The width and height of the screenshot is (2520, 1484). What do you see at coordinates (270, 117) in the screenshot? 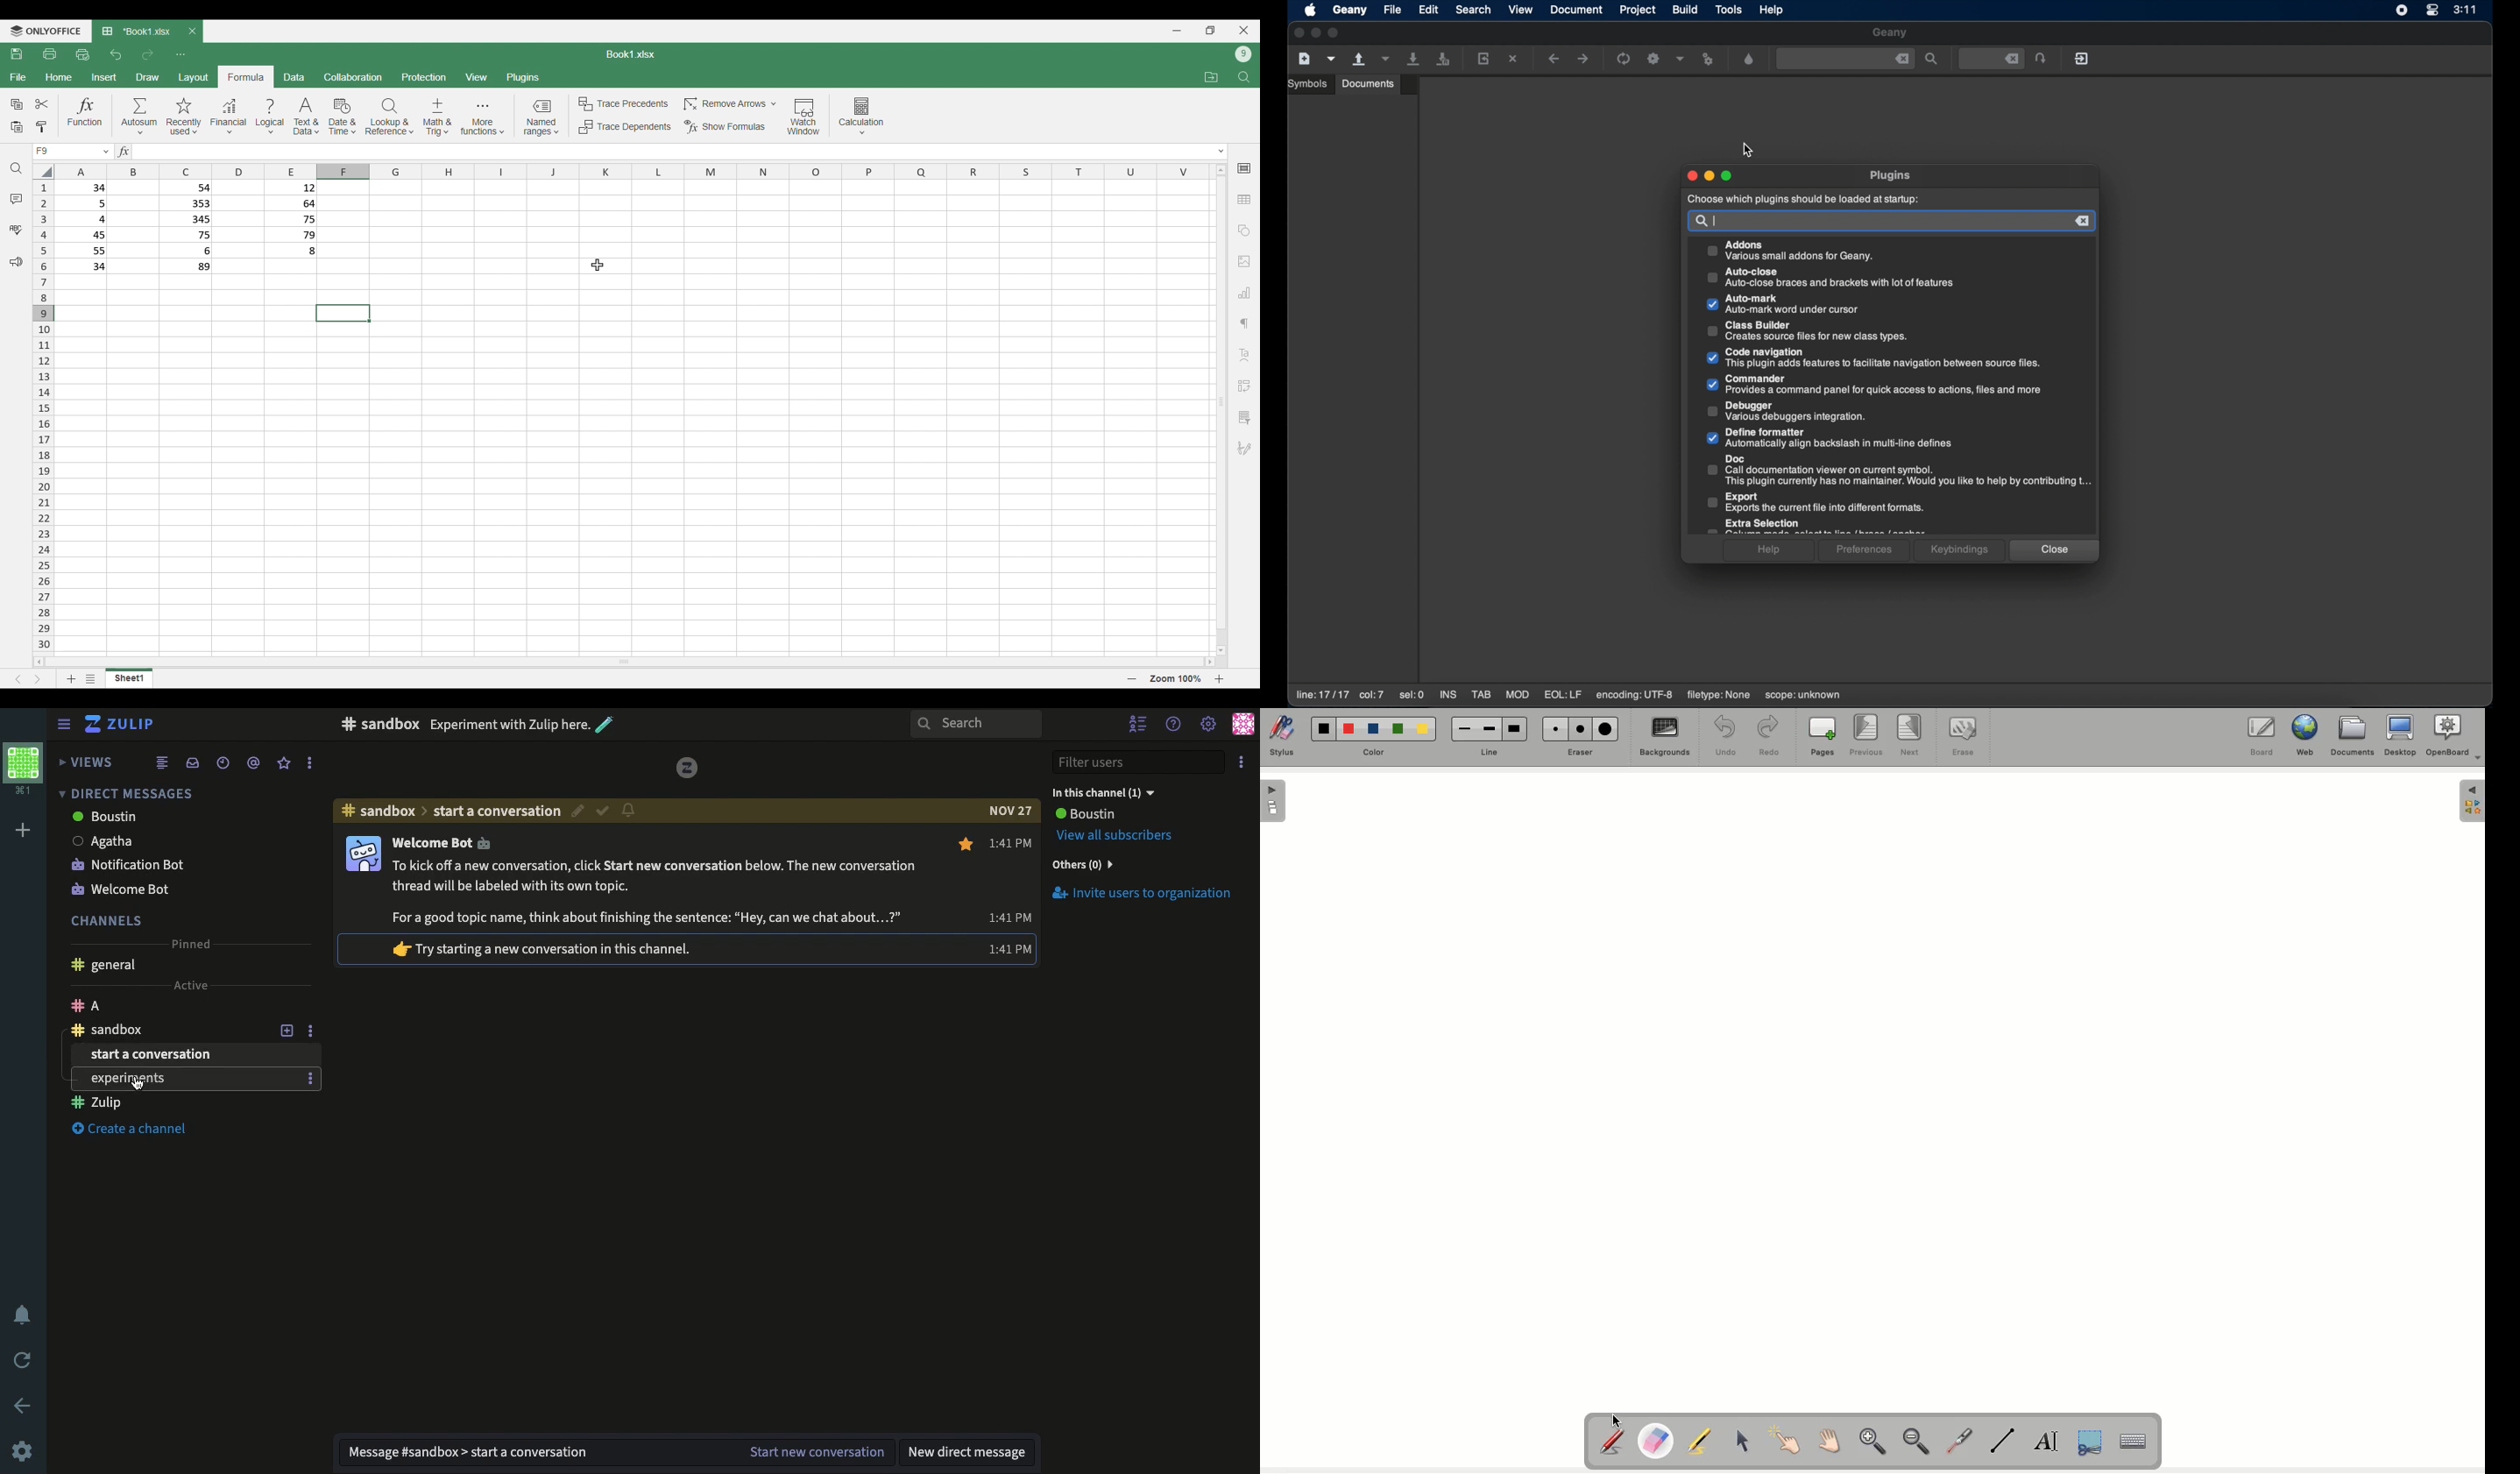
I see `Logical` at bounding box center [270, 117].